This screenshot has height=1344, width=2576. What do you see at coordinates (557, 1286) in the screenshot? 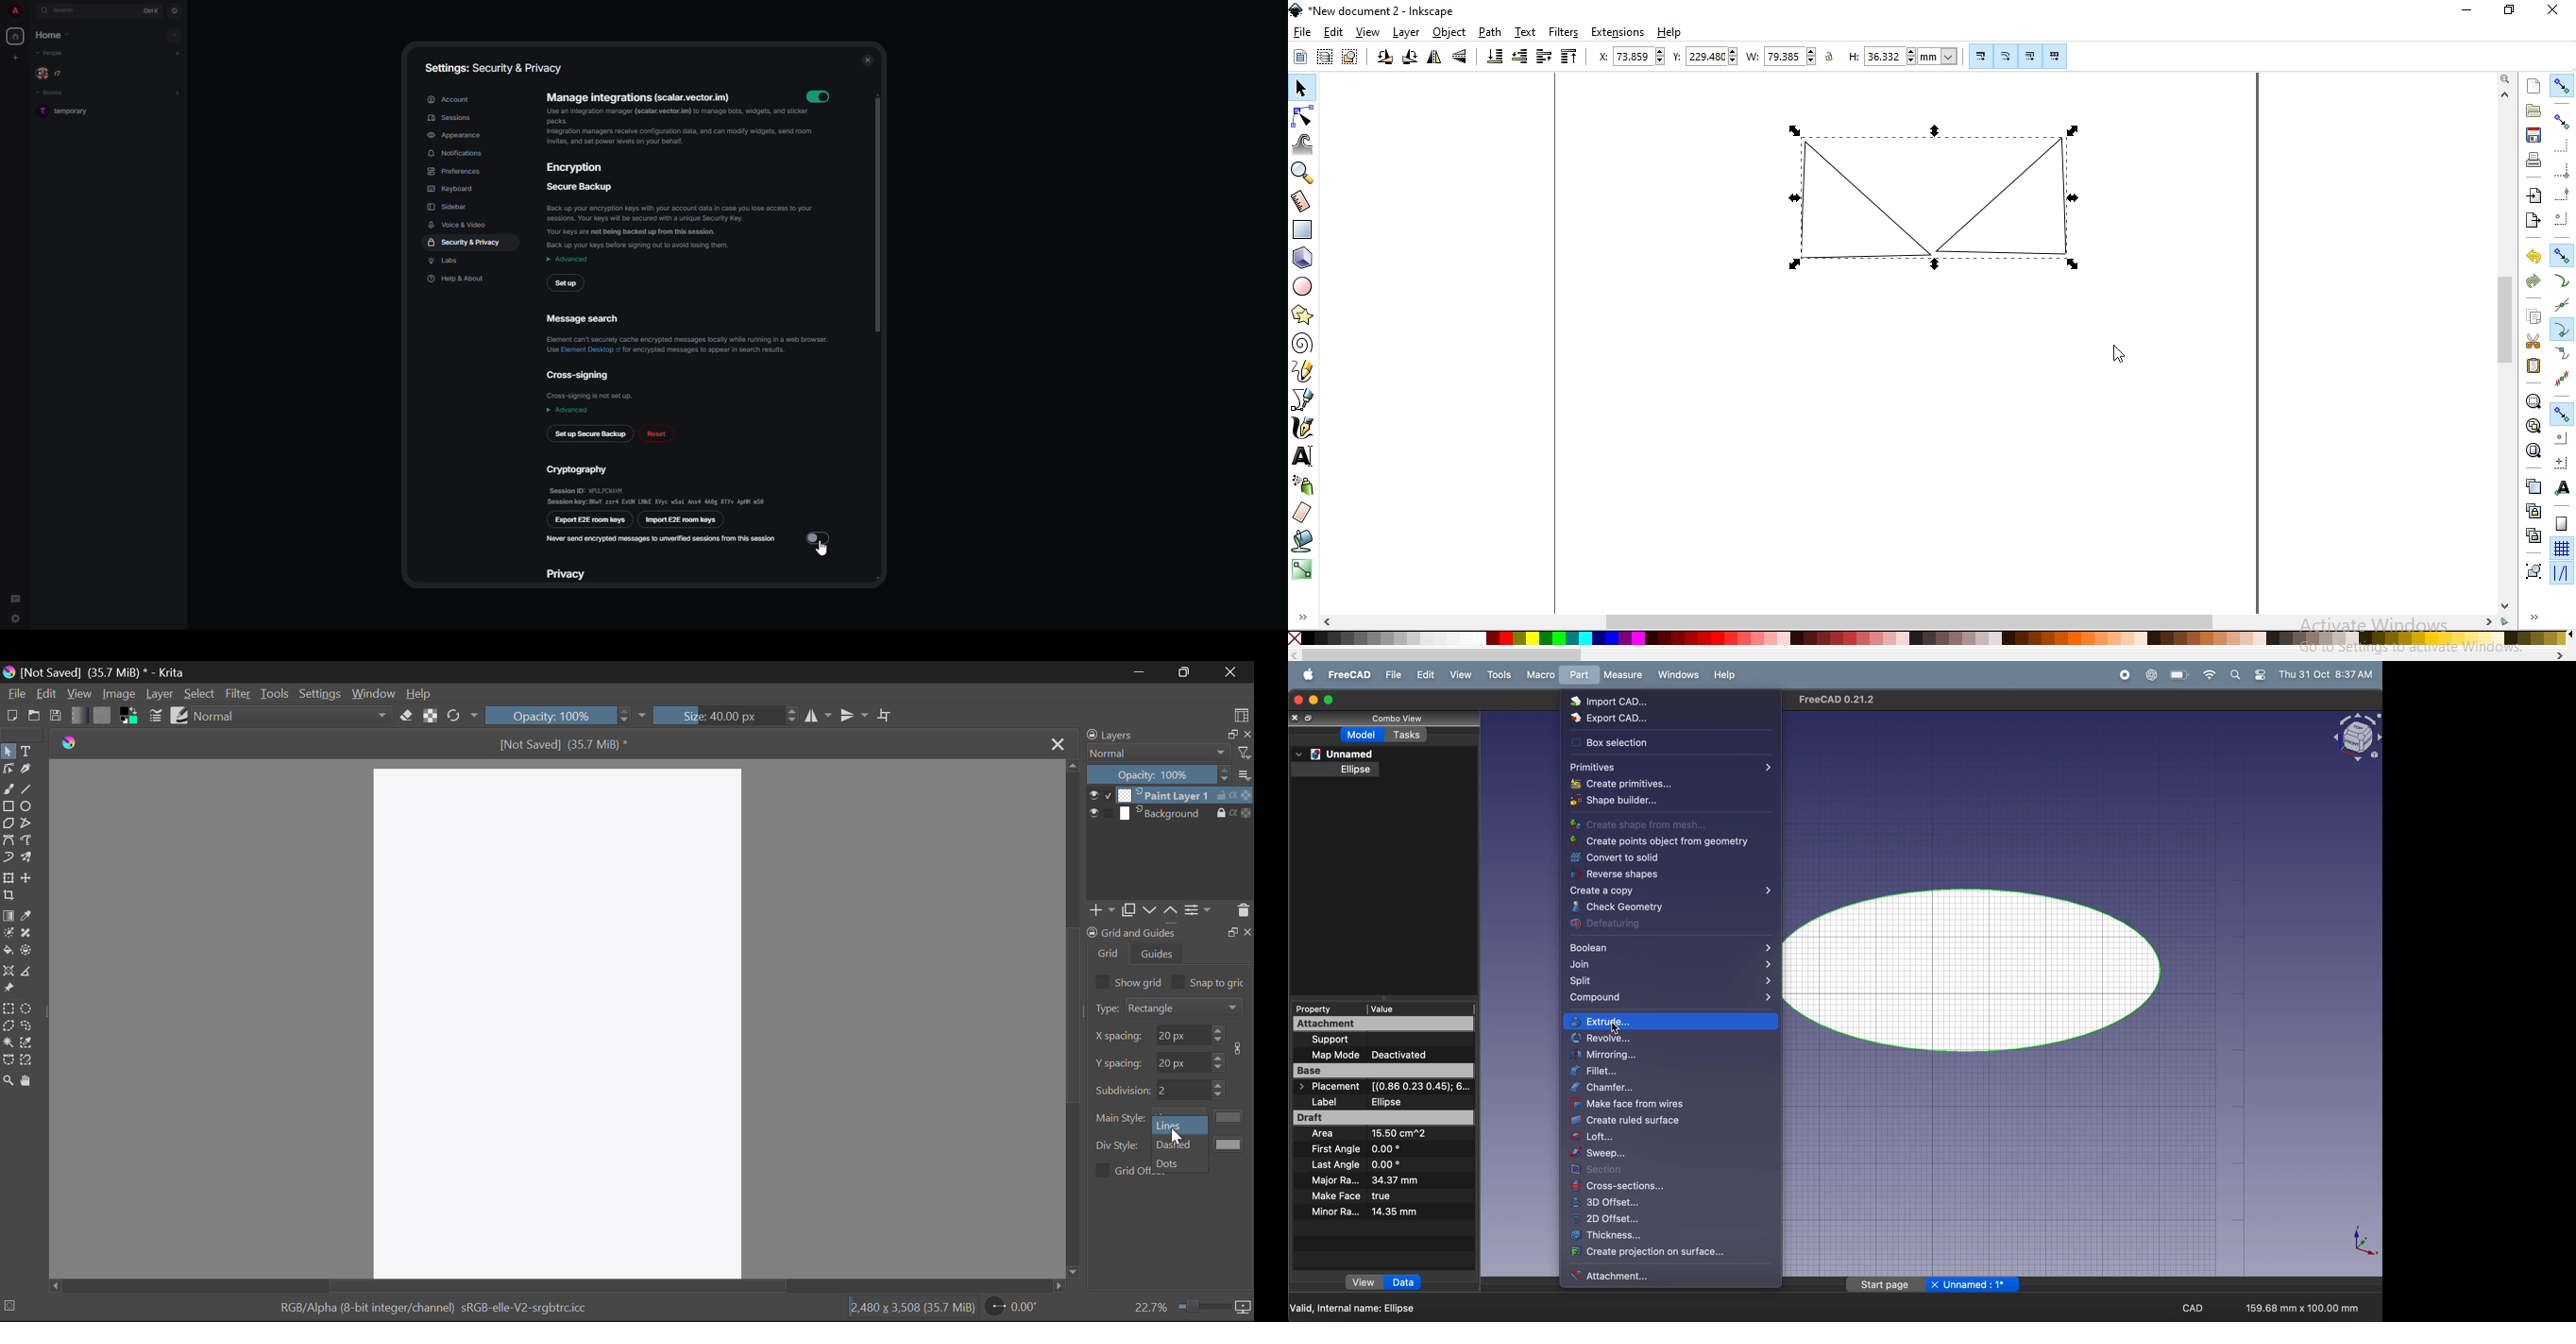
I see `Scroll Bar` at bounding box center [557, 1286].